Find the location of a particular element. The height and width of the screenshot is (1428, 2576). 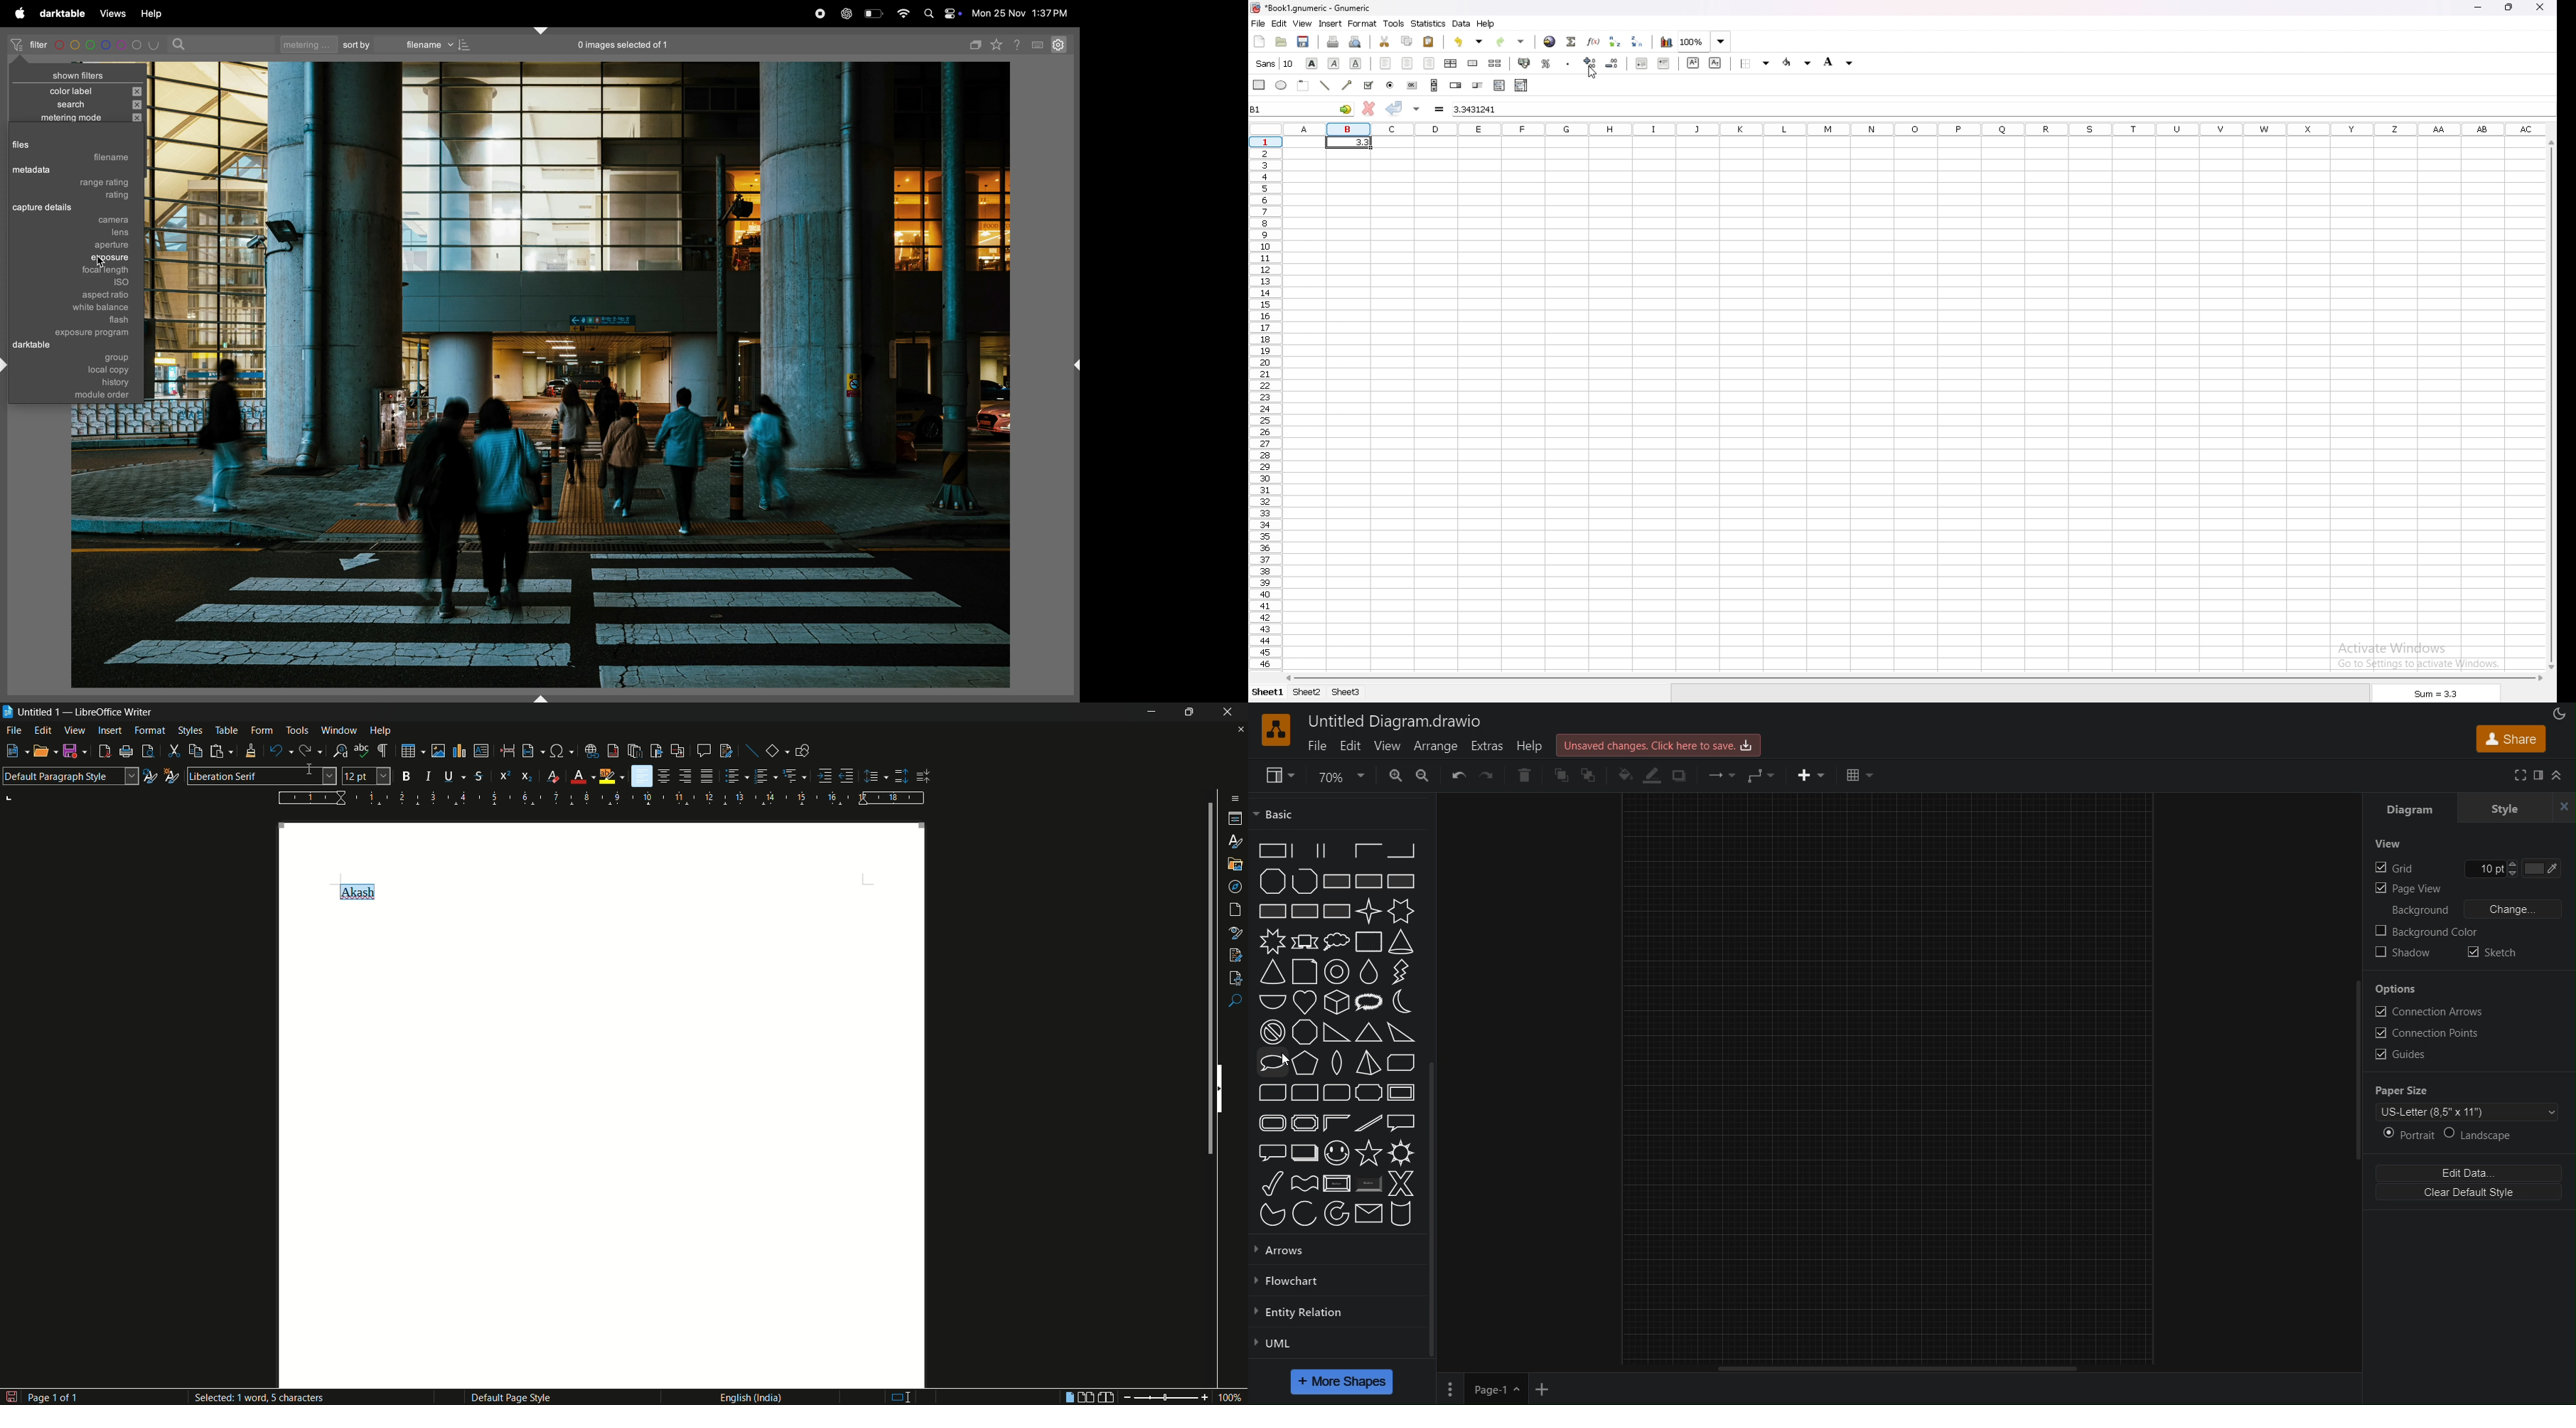

rows is located at coordinates (1265, 403).